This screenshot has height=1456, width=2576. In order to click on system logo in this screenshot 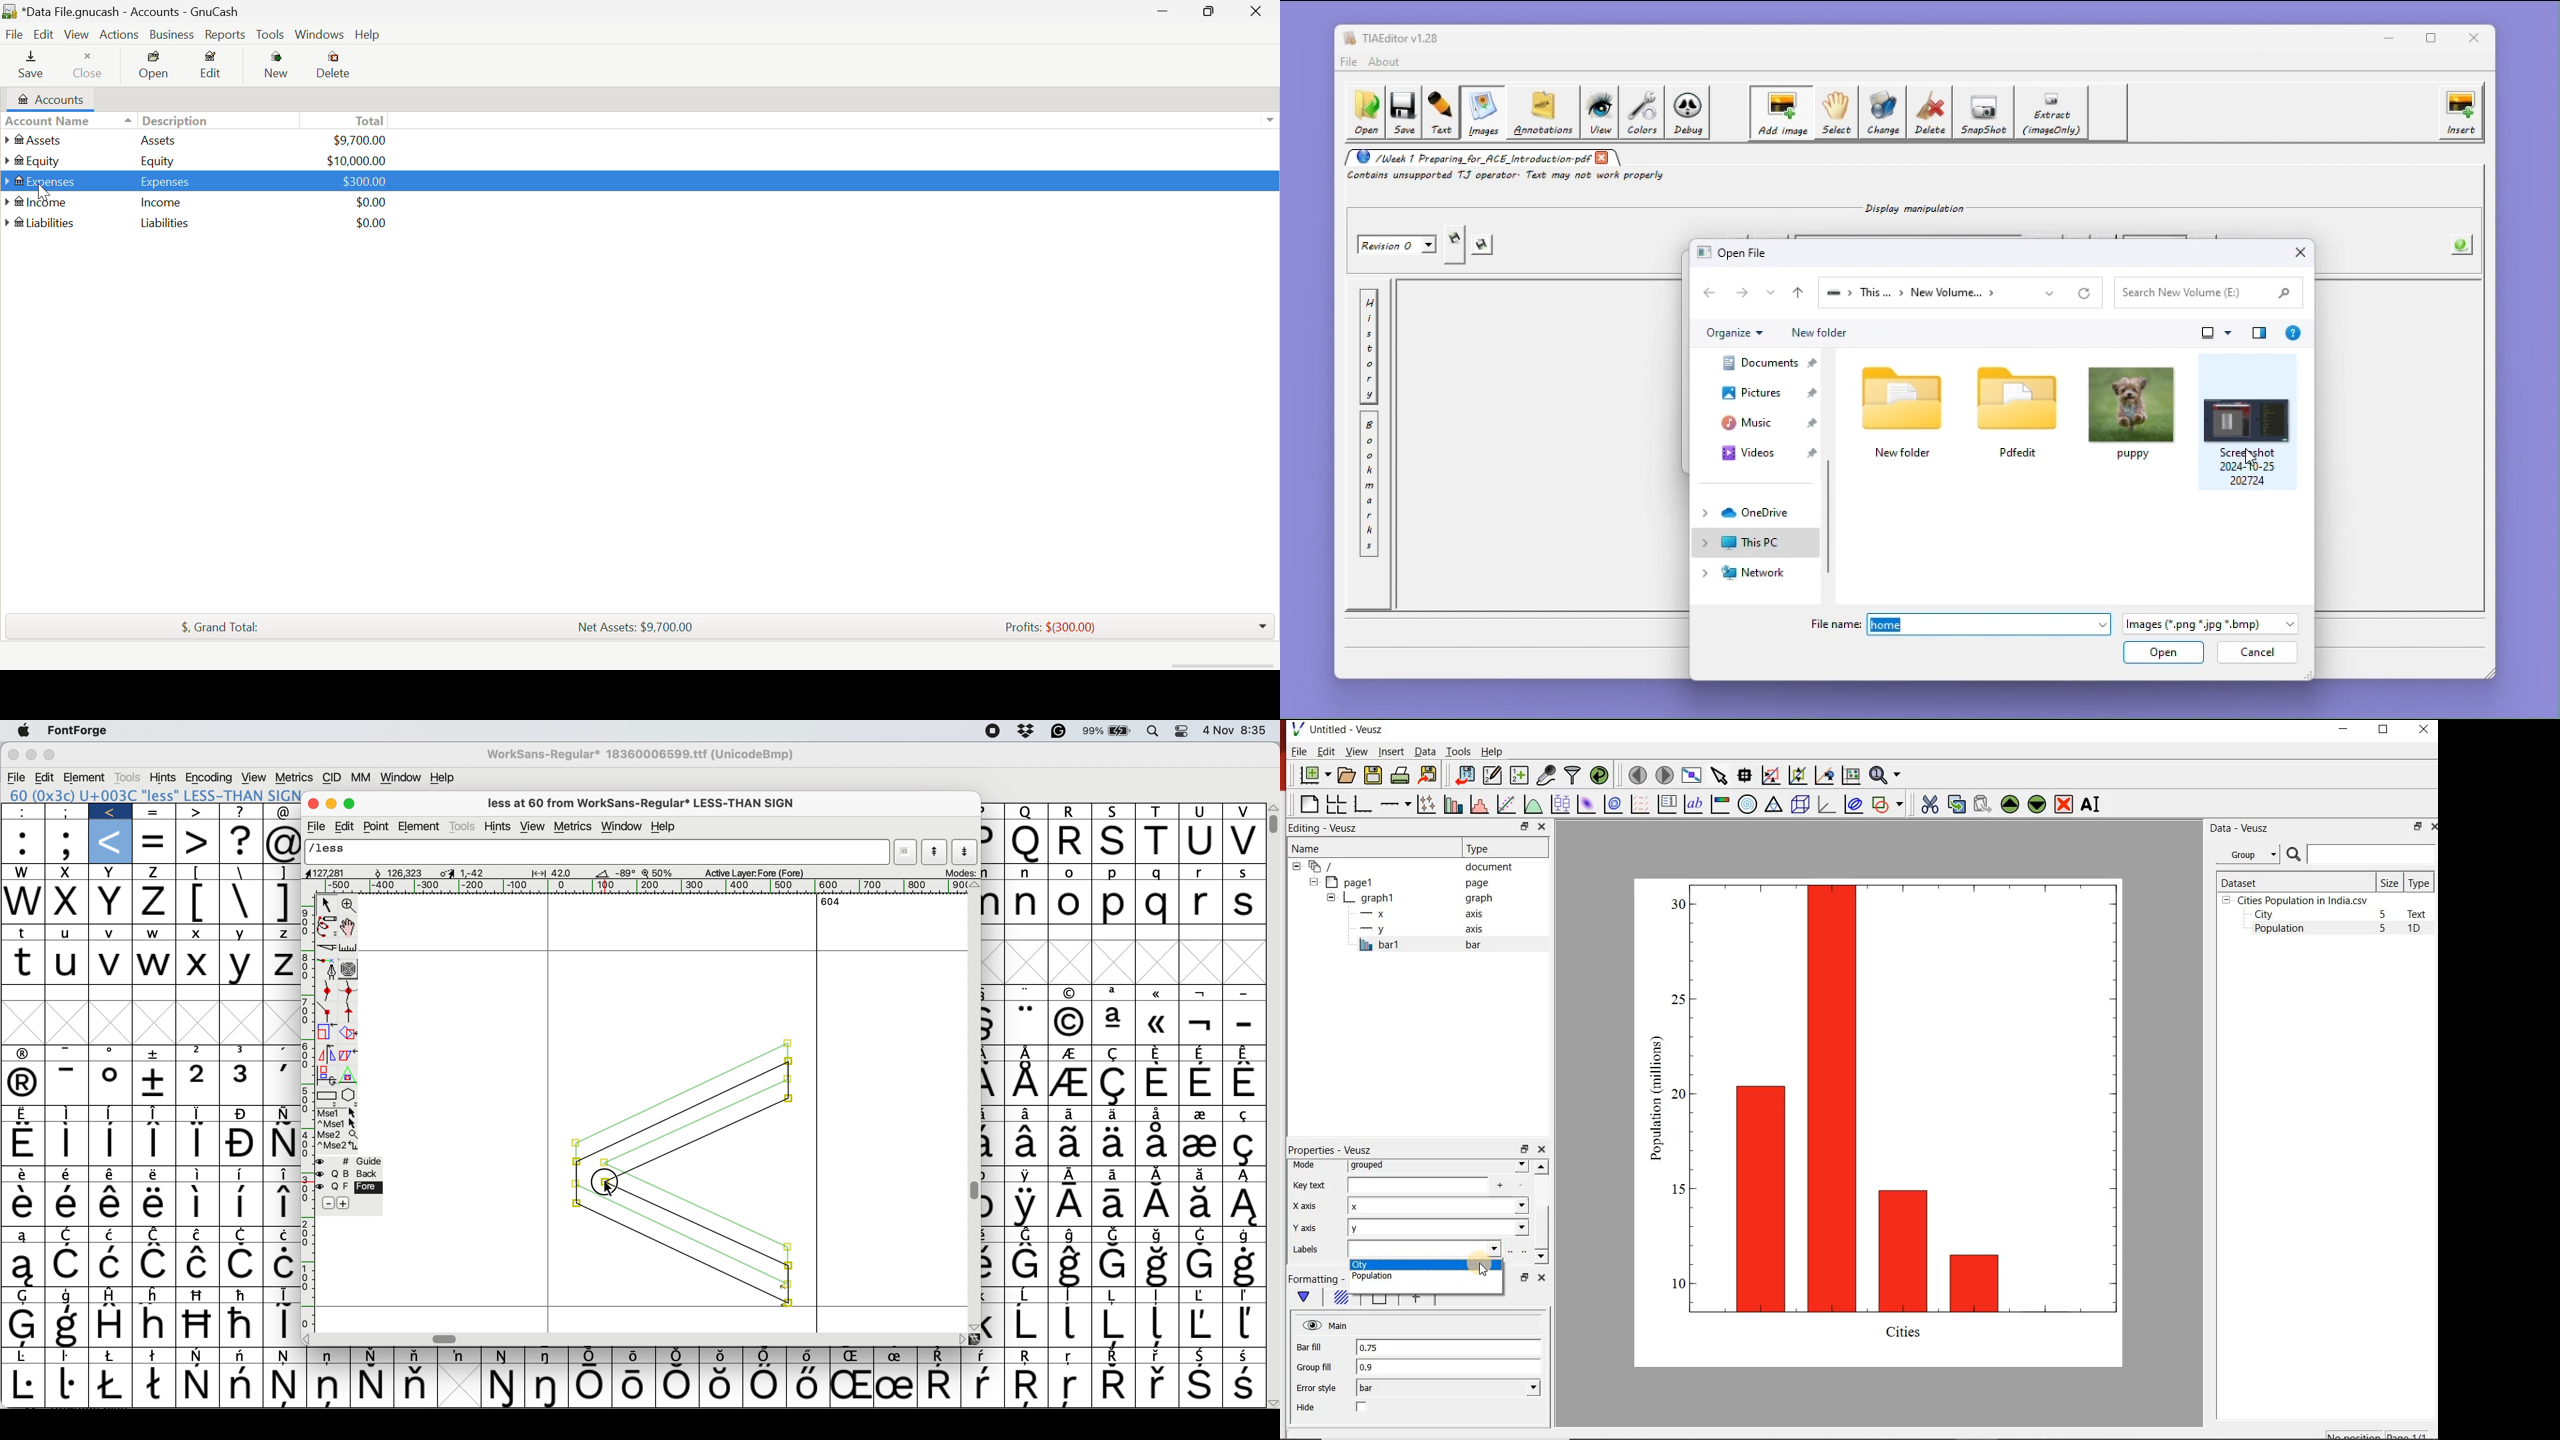, I will do `click(25, 730)`.